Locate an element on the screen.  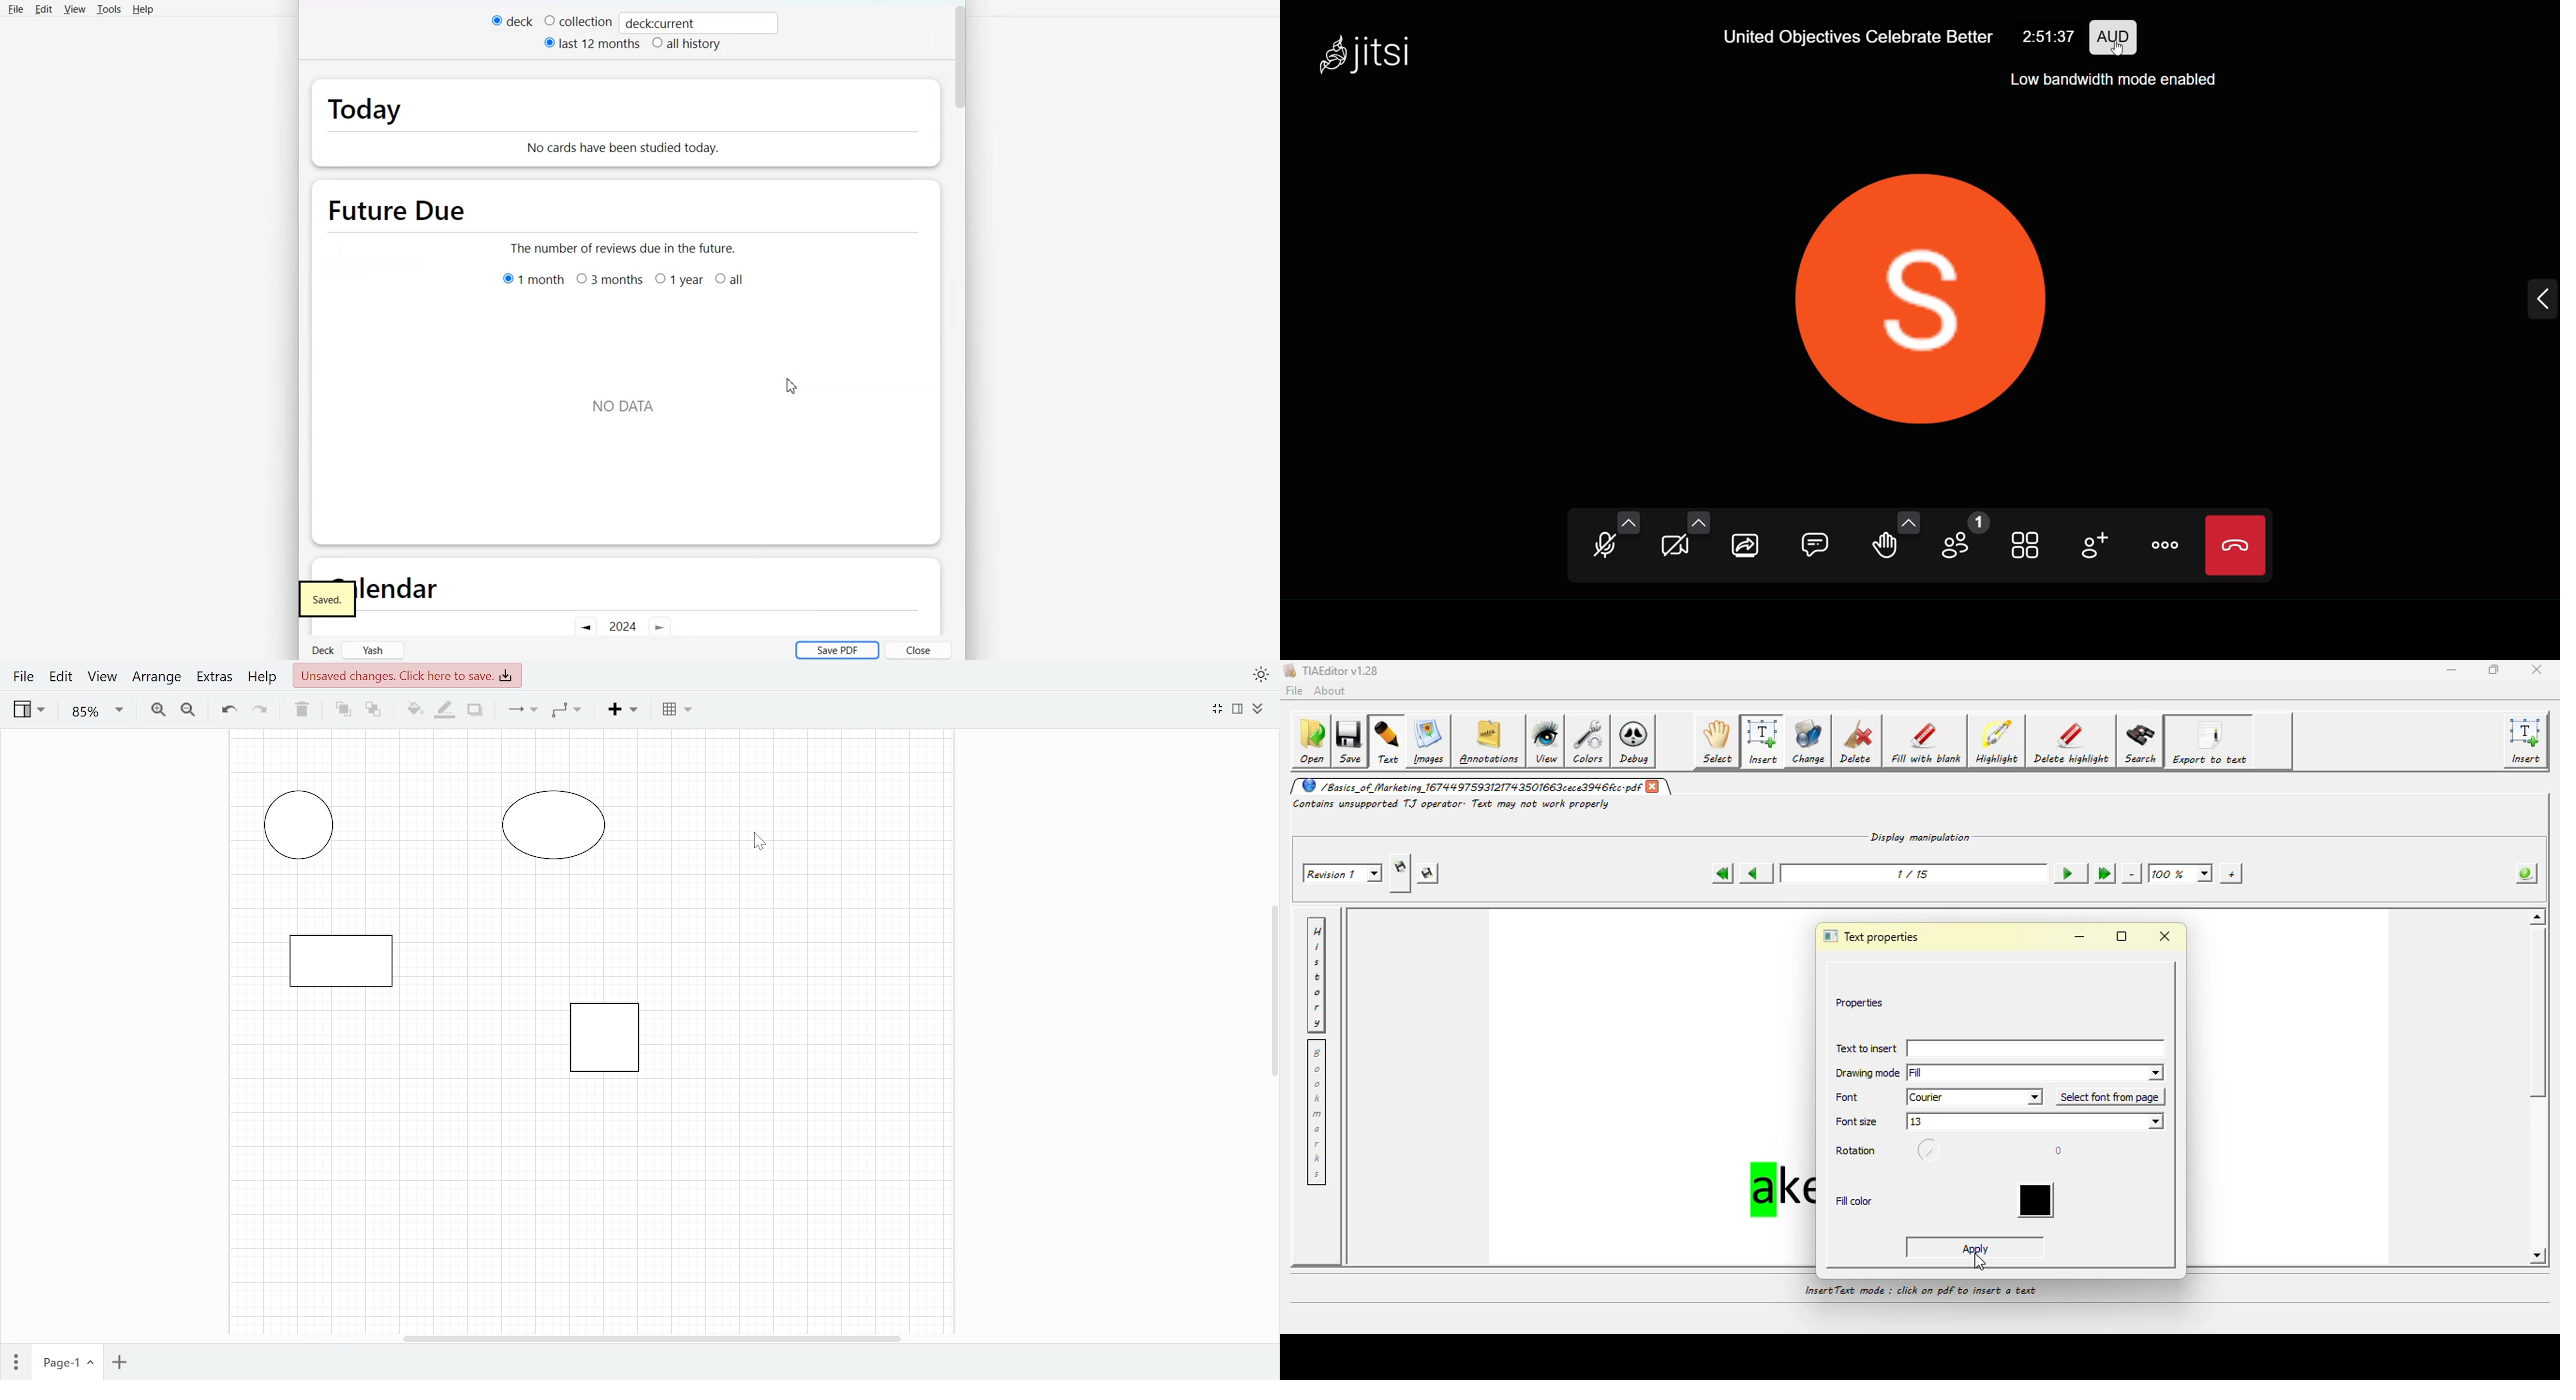
No cards have been studied today. is located at coordinates (685, 141).